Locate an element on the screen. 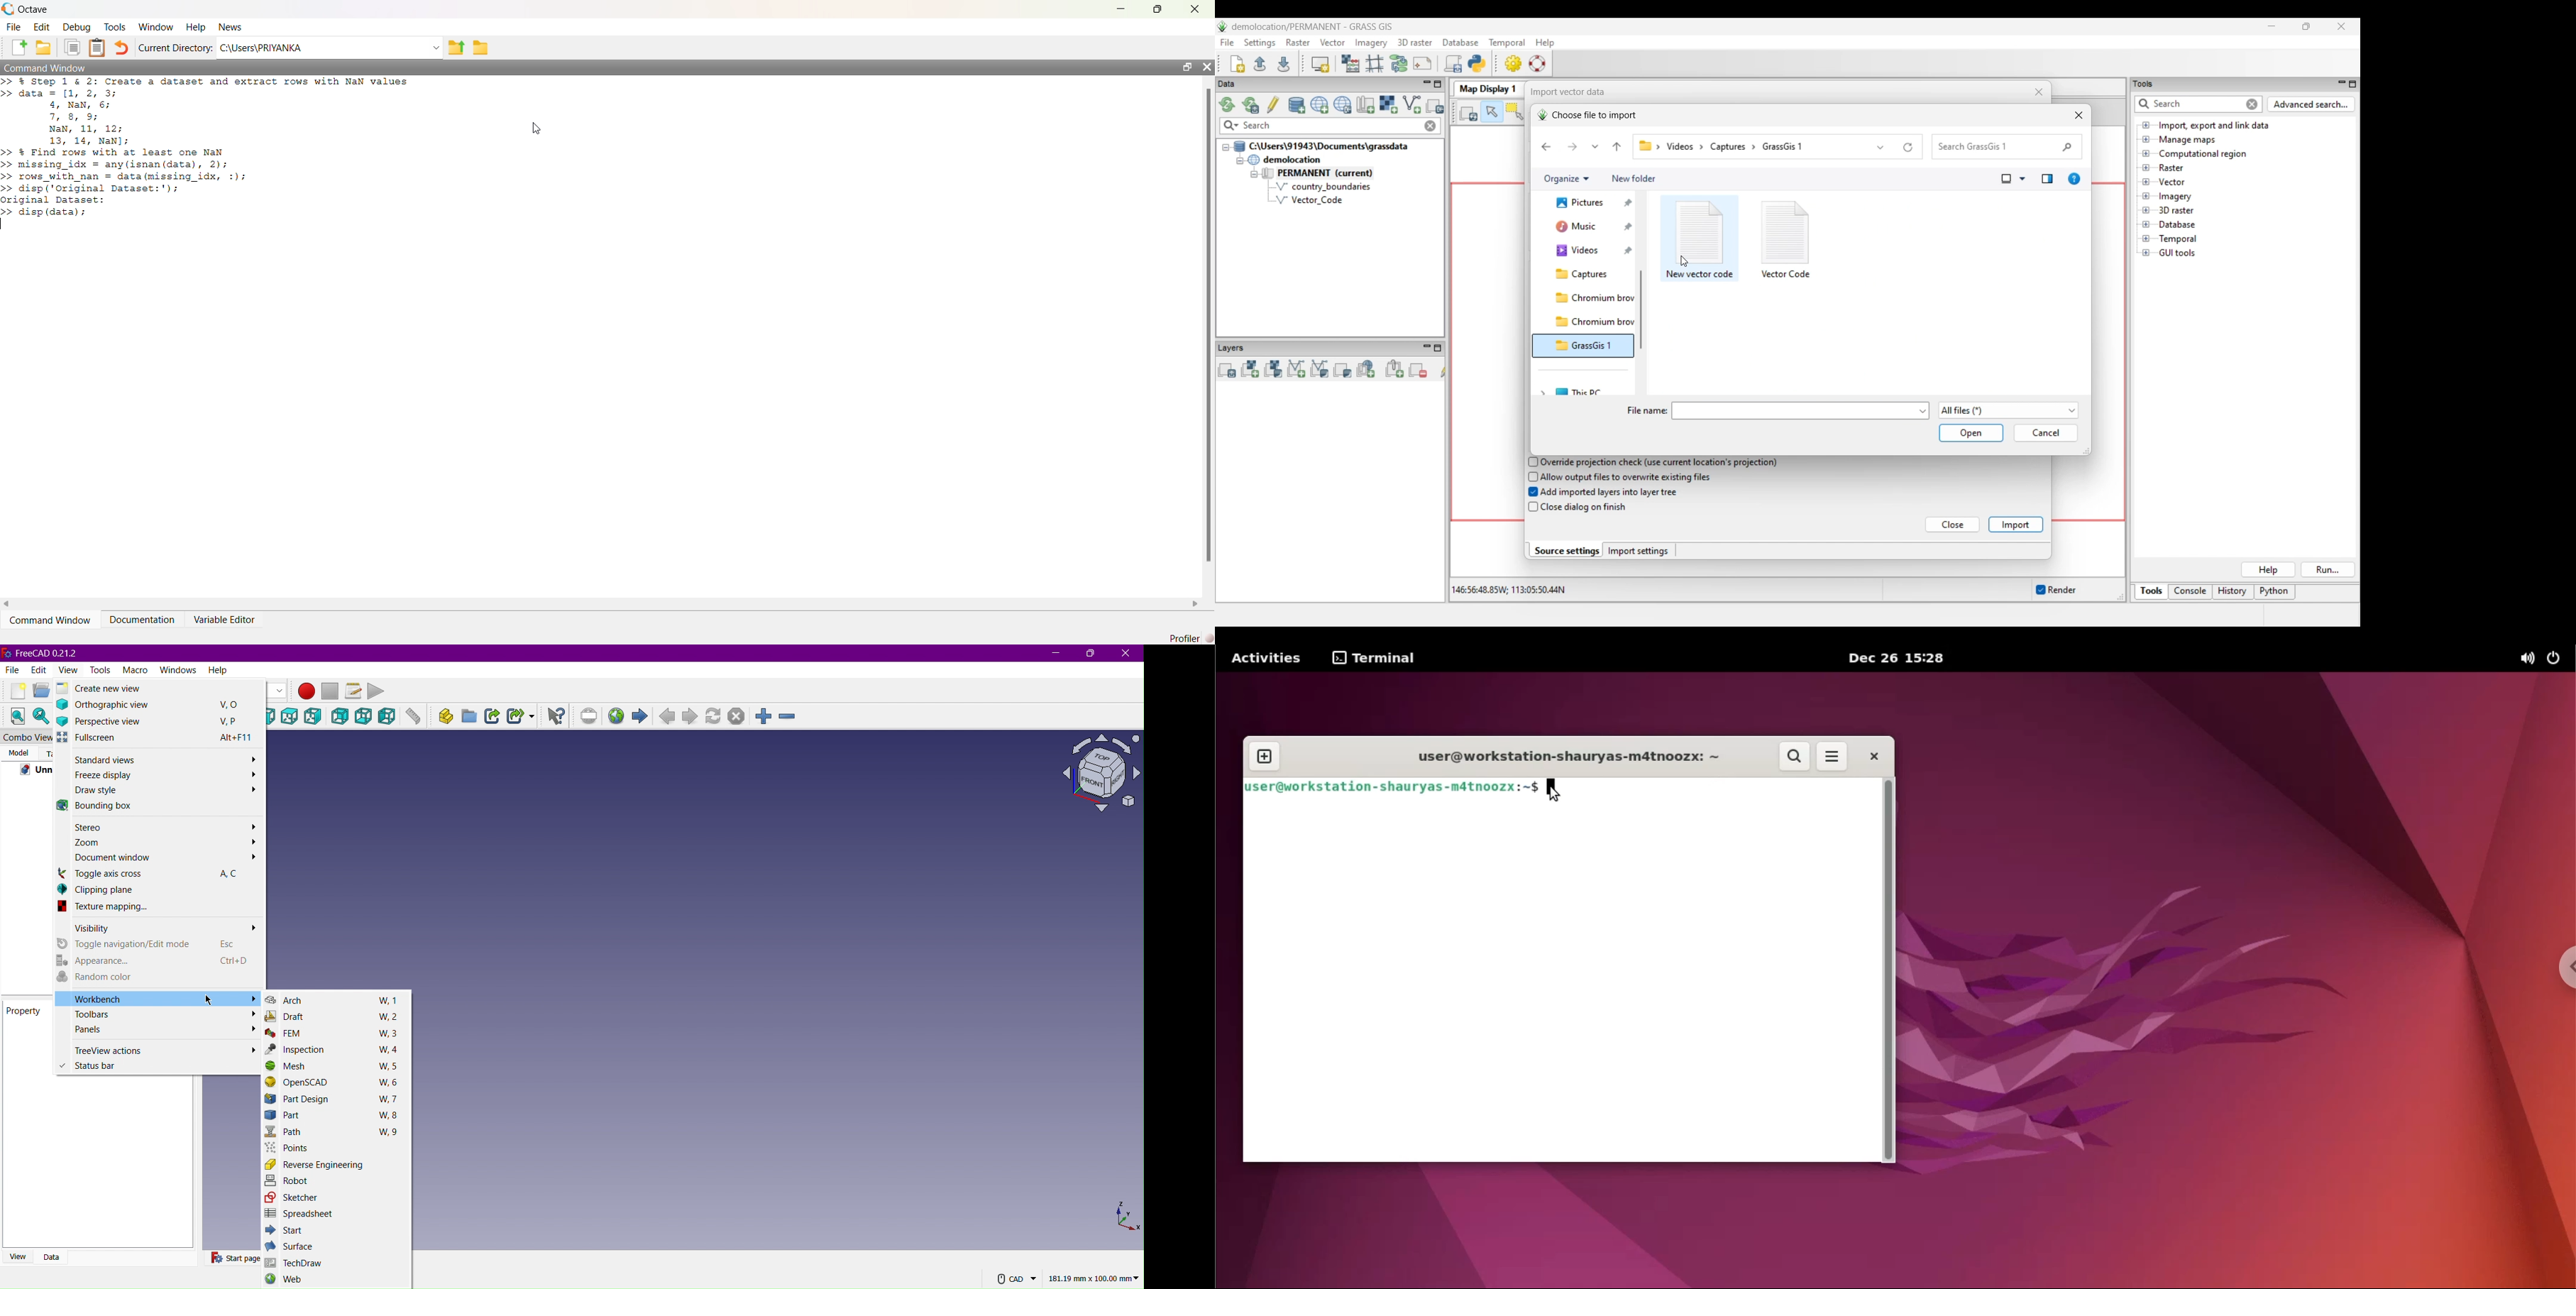 The height and width of the screenshot is (1316, 2576). Open website is located at coordinates (616, 717).